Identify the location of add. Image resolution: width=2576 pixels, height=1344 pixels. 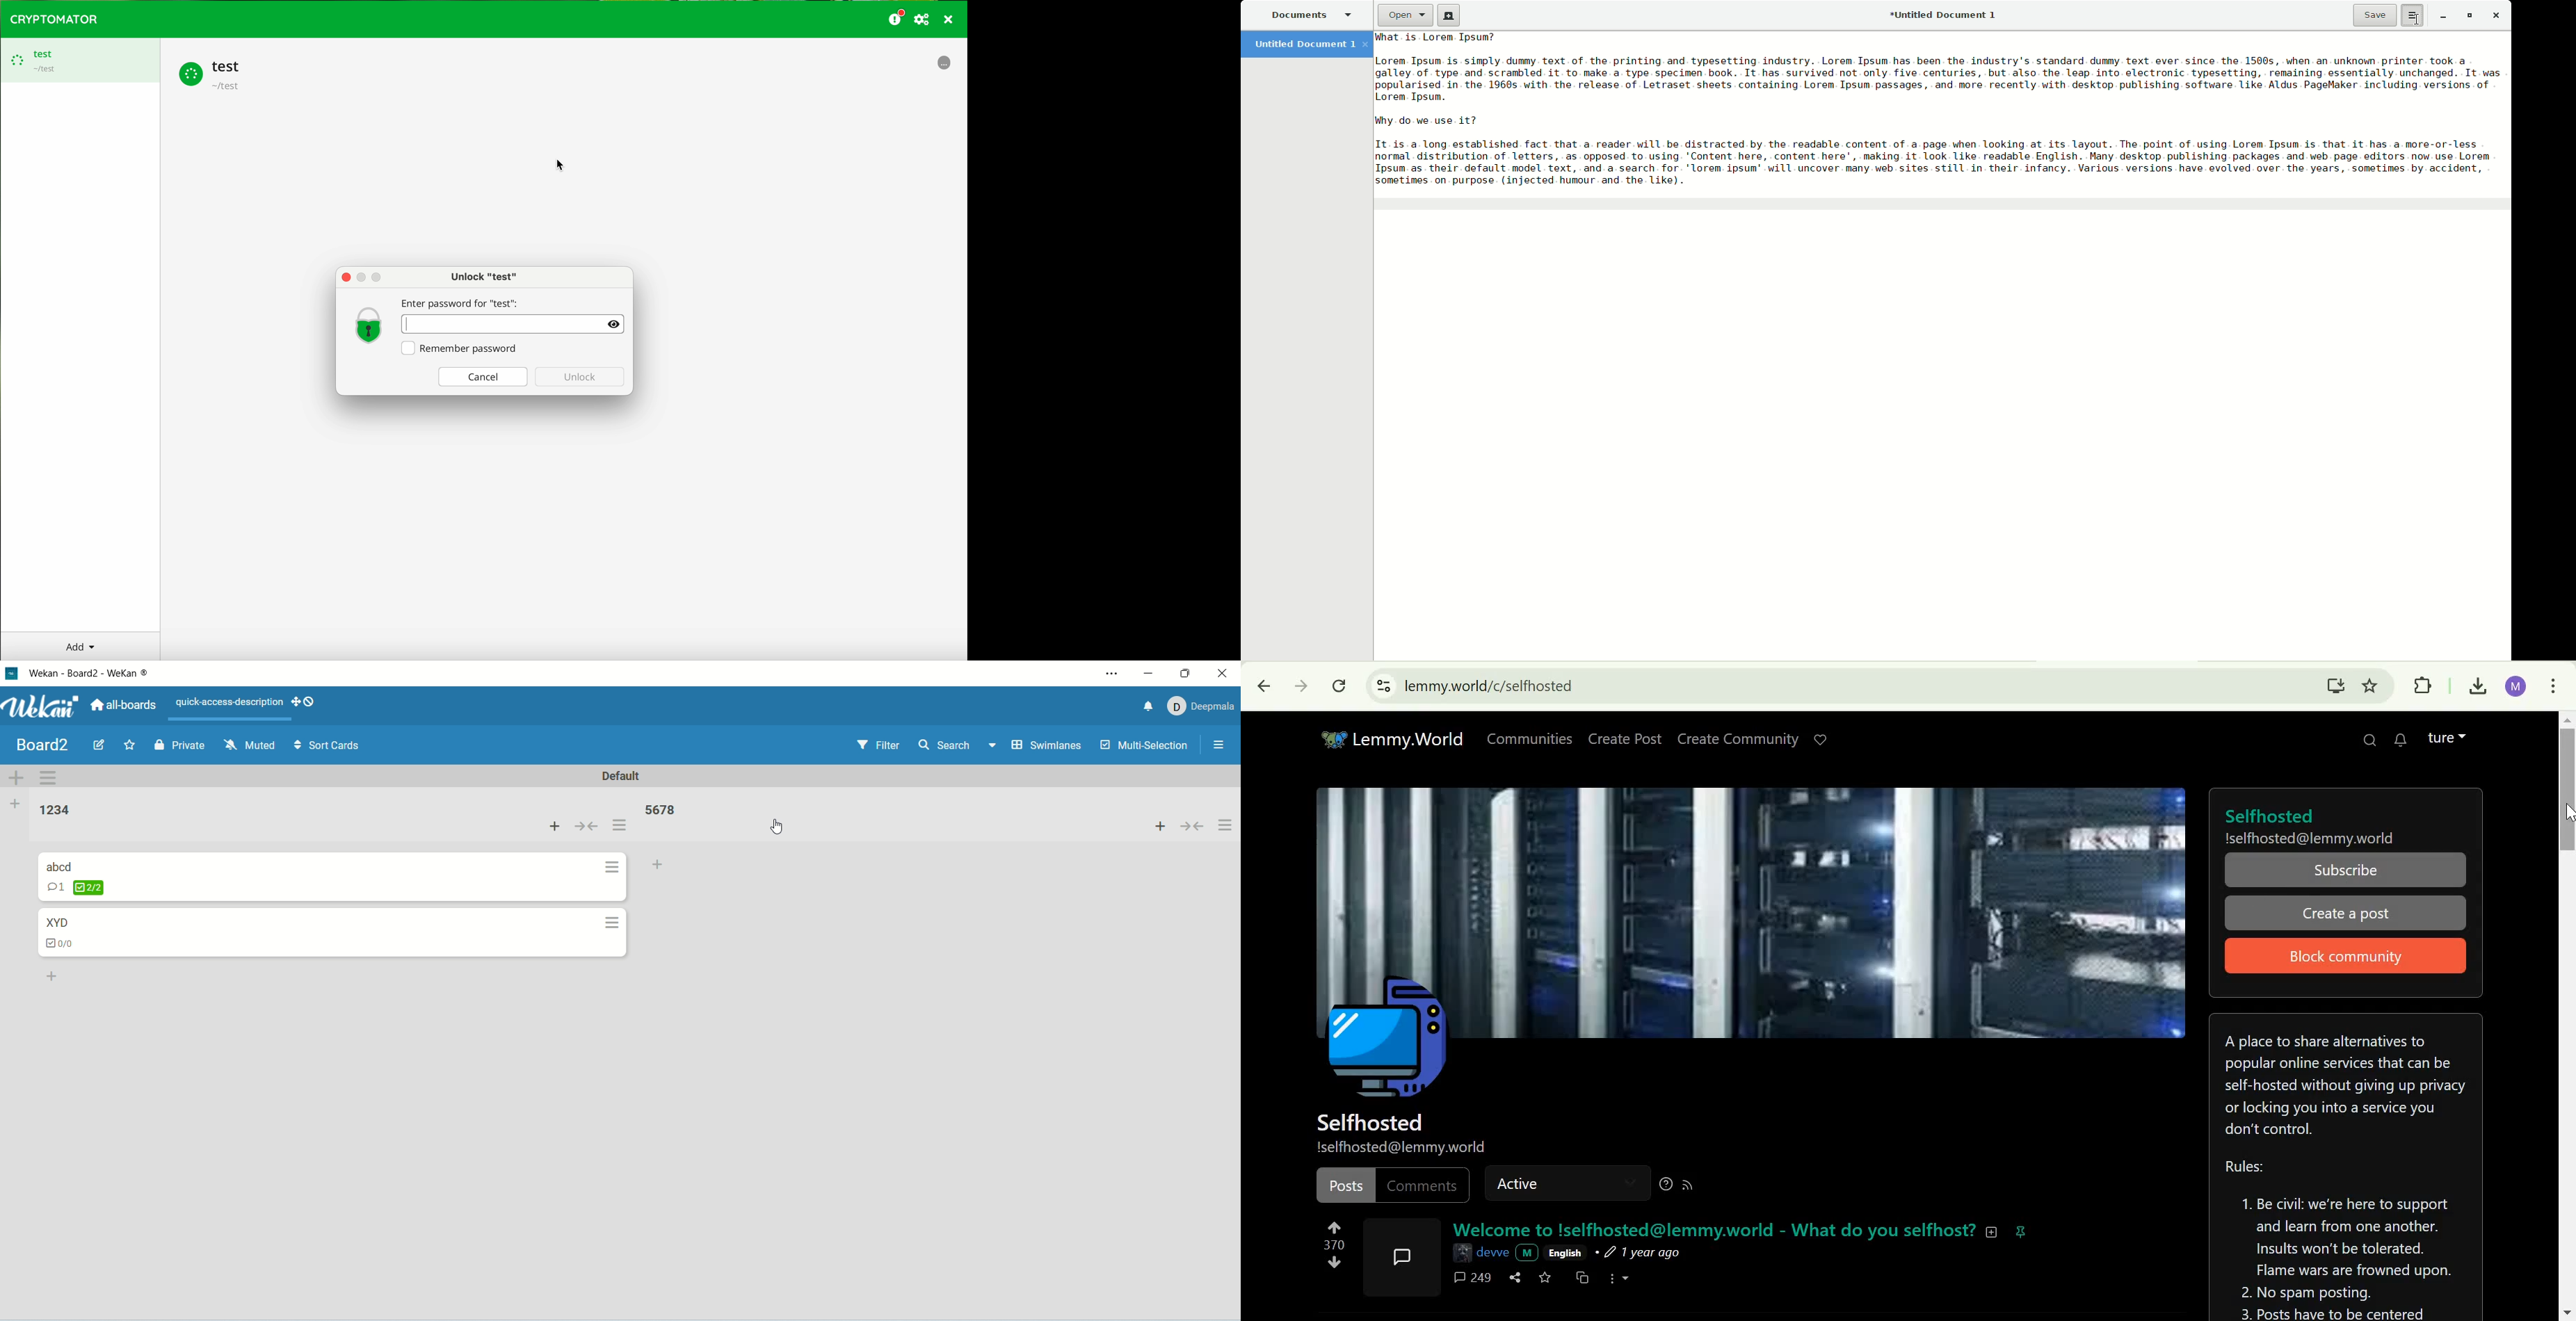
(54, 975).